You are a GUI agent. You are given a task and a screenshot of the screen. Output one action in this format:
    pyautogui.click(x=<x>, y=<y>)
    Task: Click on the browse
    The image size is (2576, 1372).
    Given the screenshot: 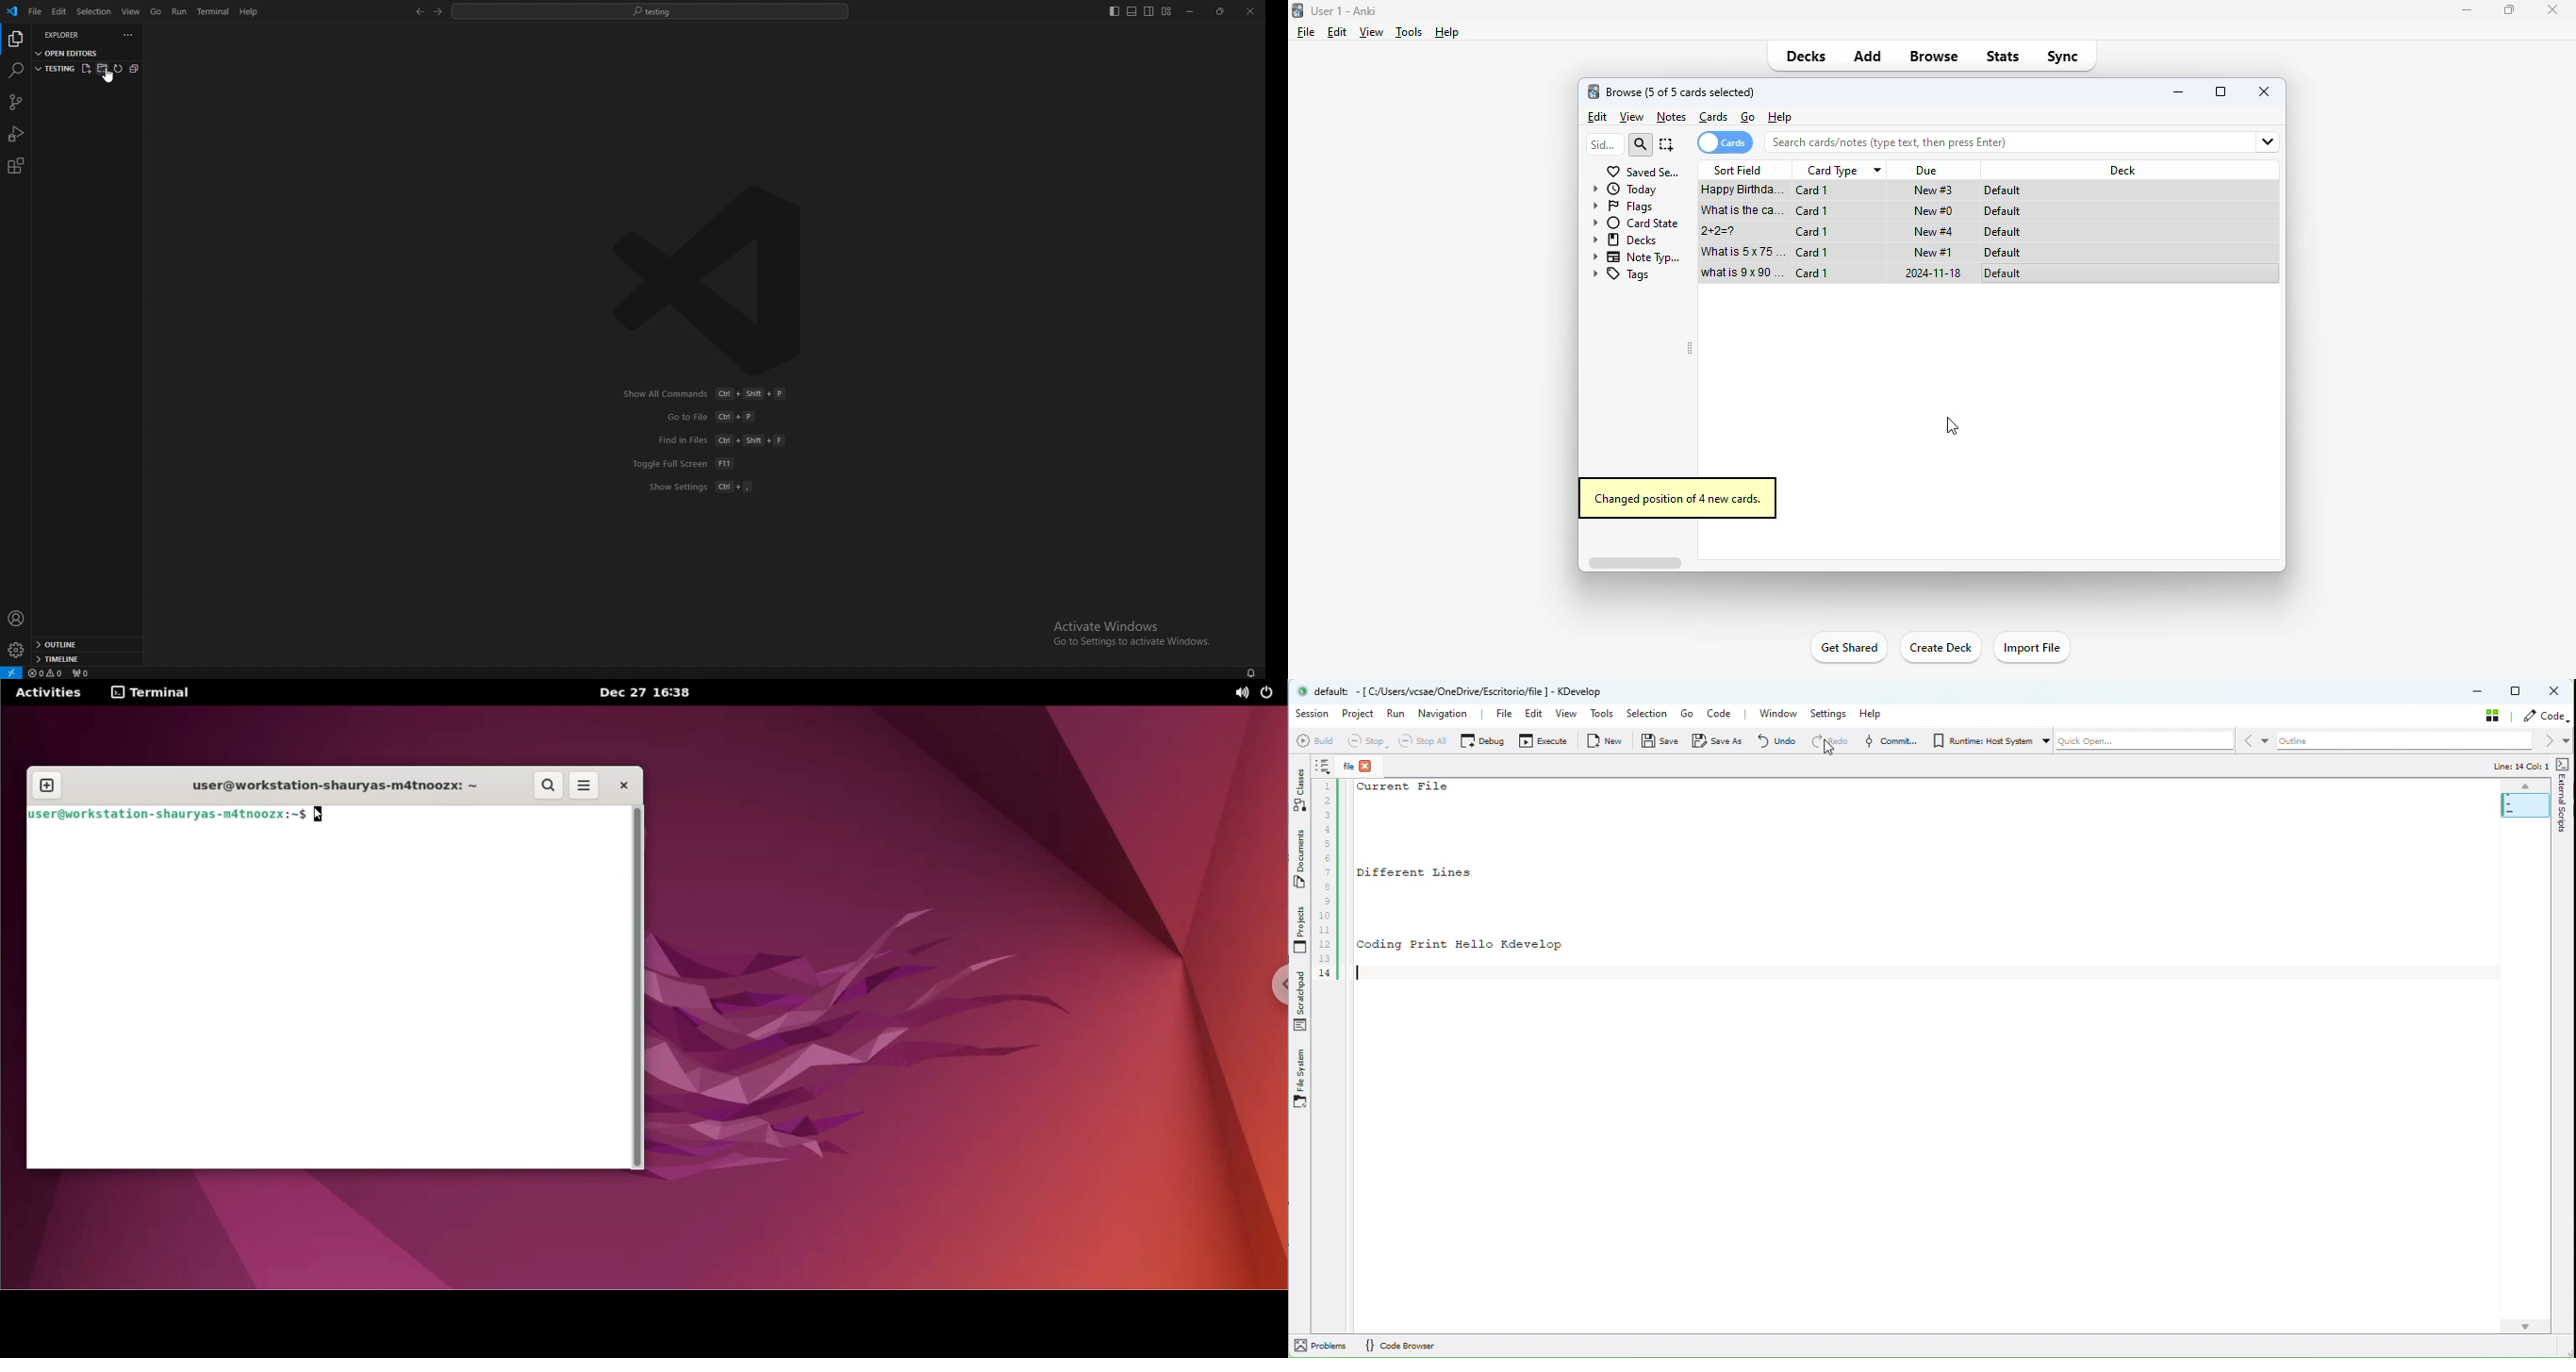 What is the action you would take?
    pyautogui.click(x=1934, y=56)
    